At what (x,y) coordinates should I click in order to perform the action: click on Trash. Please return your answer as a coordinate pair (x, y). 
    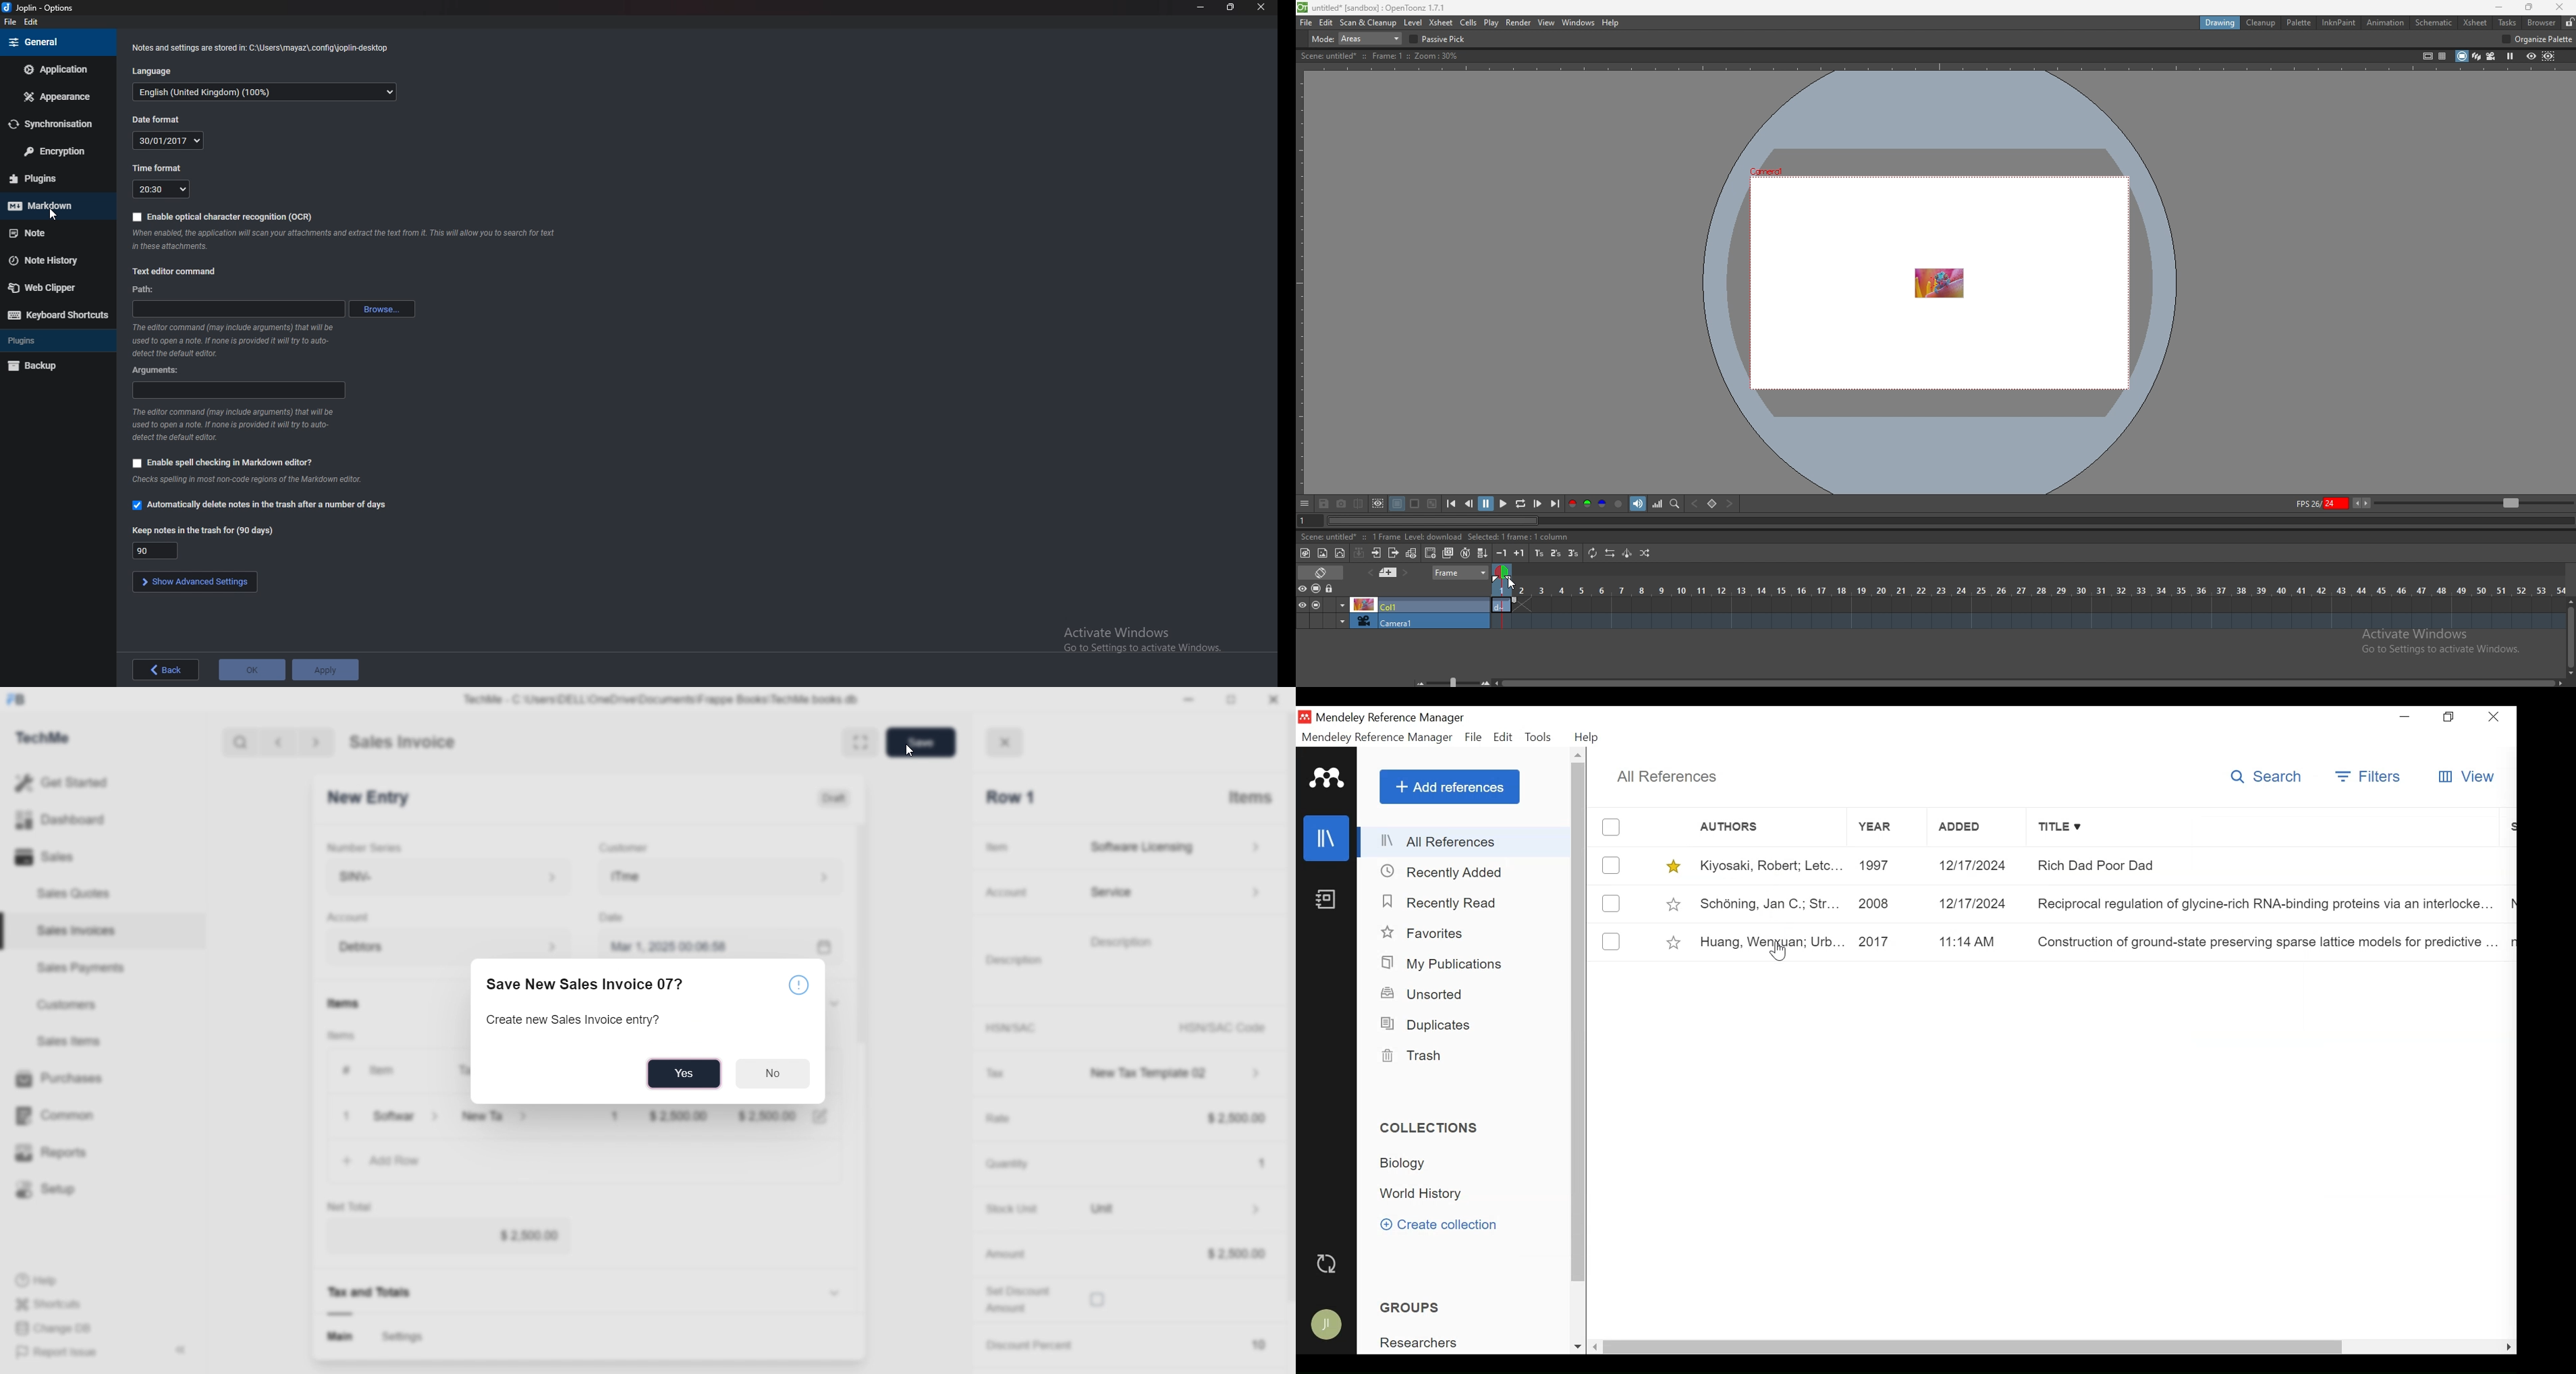
    Looking at the image, I should click on (1412, 1057).